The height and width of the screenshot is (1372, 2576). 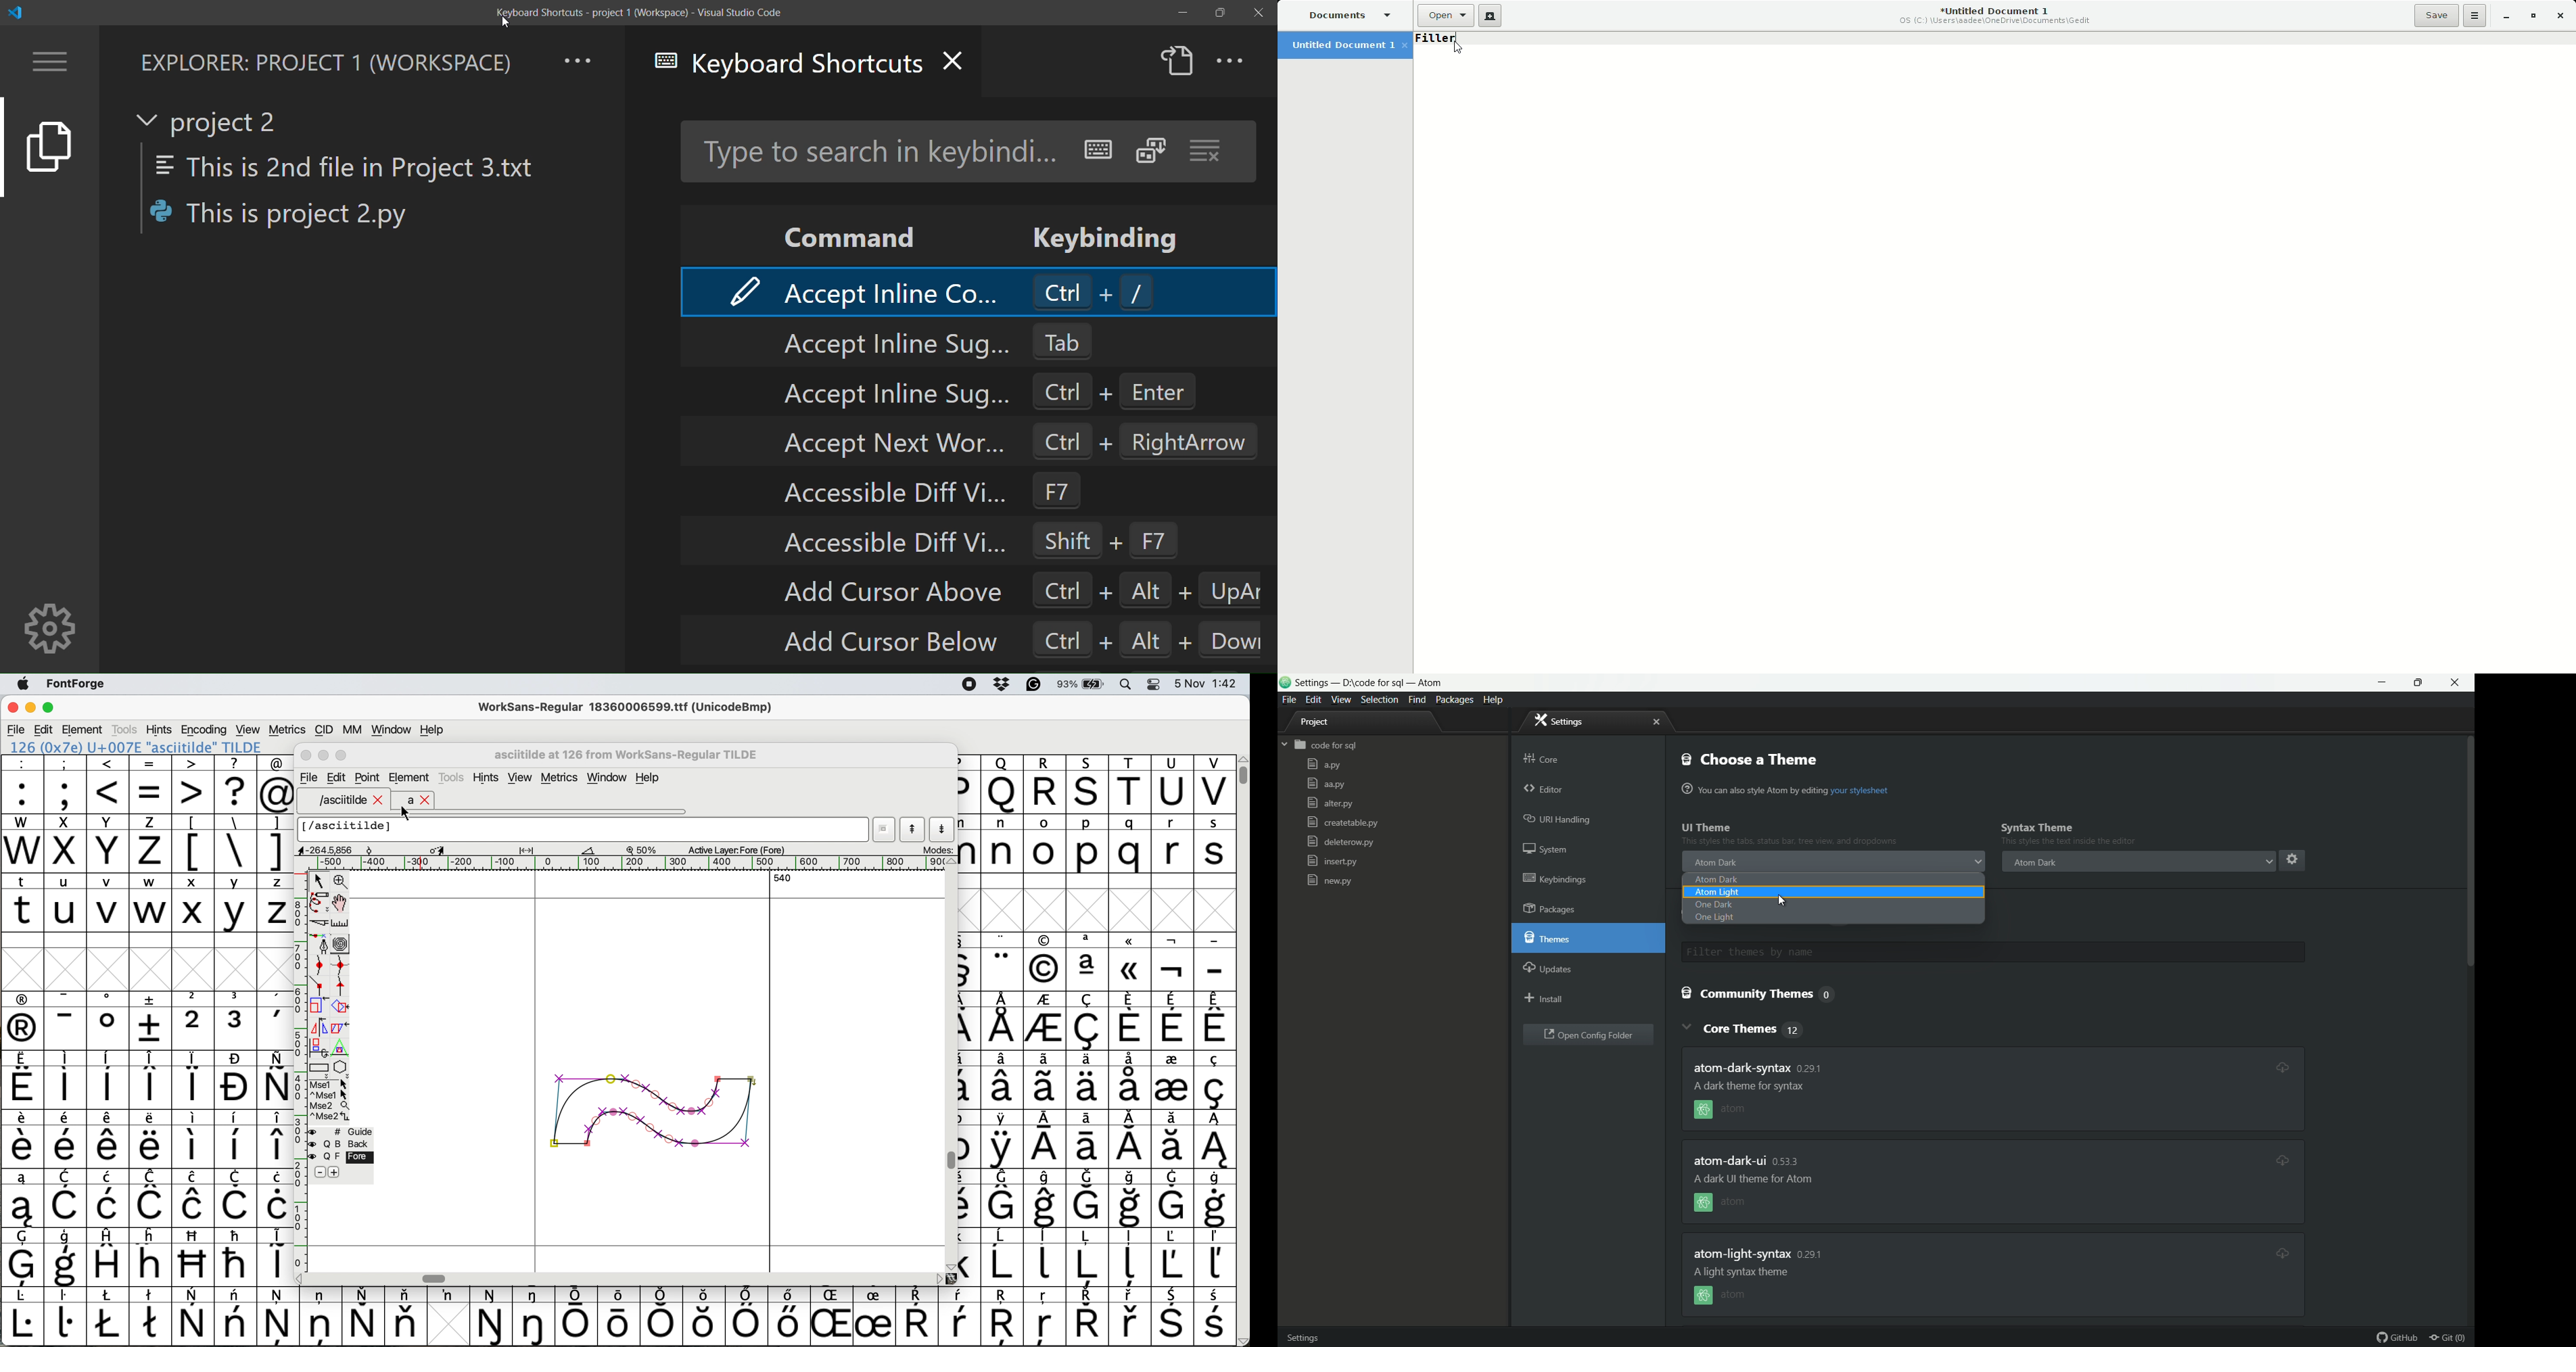 I want to click on more options, so click(x=330, y=1100).